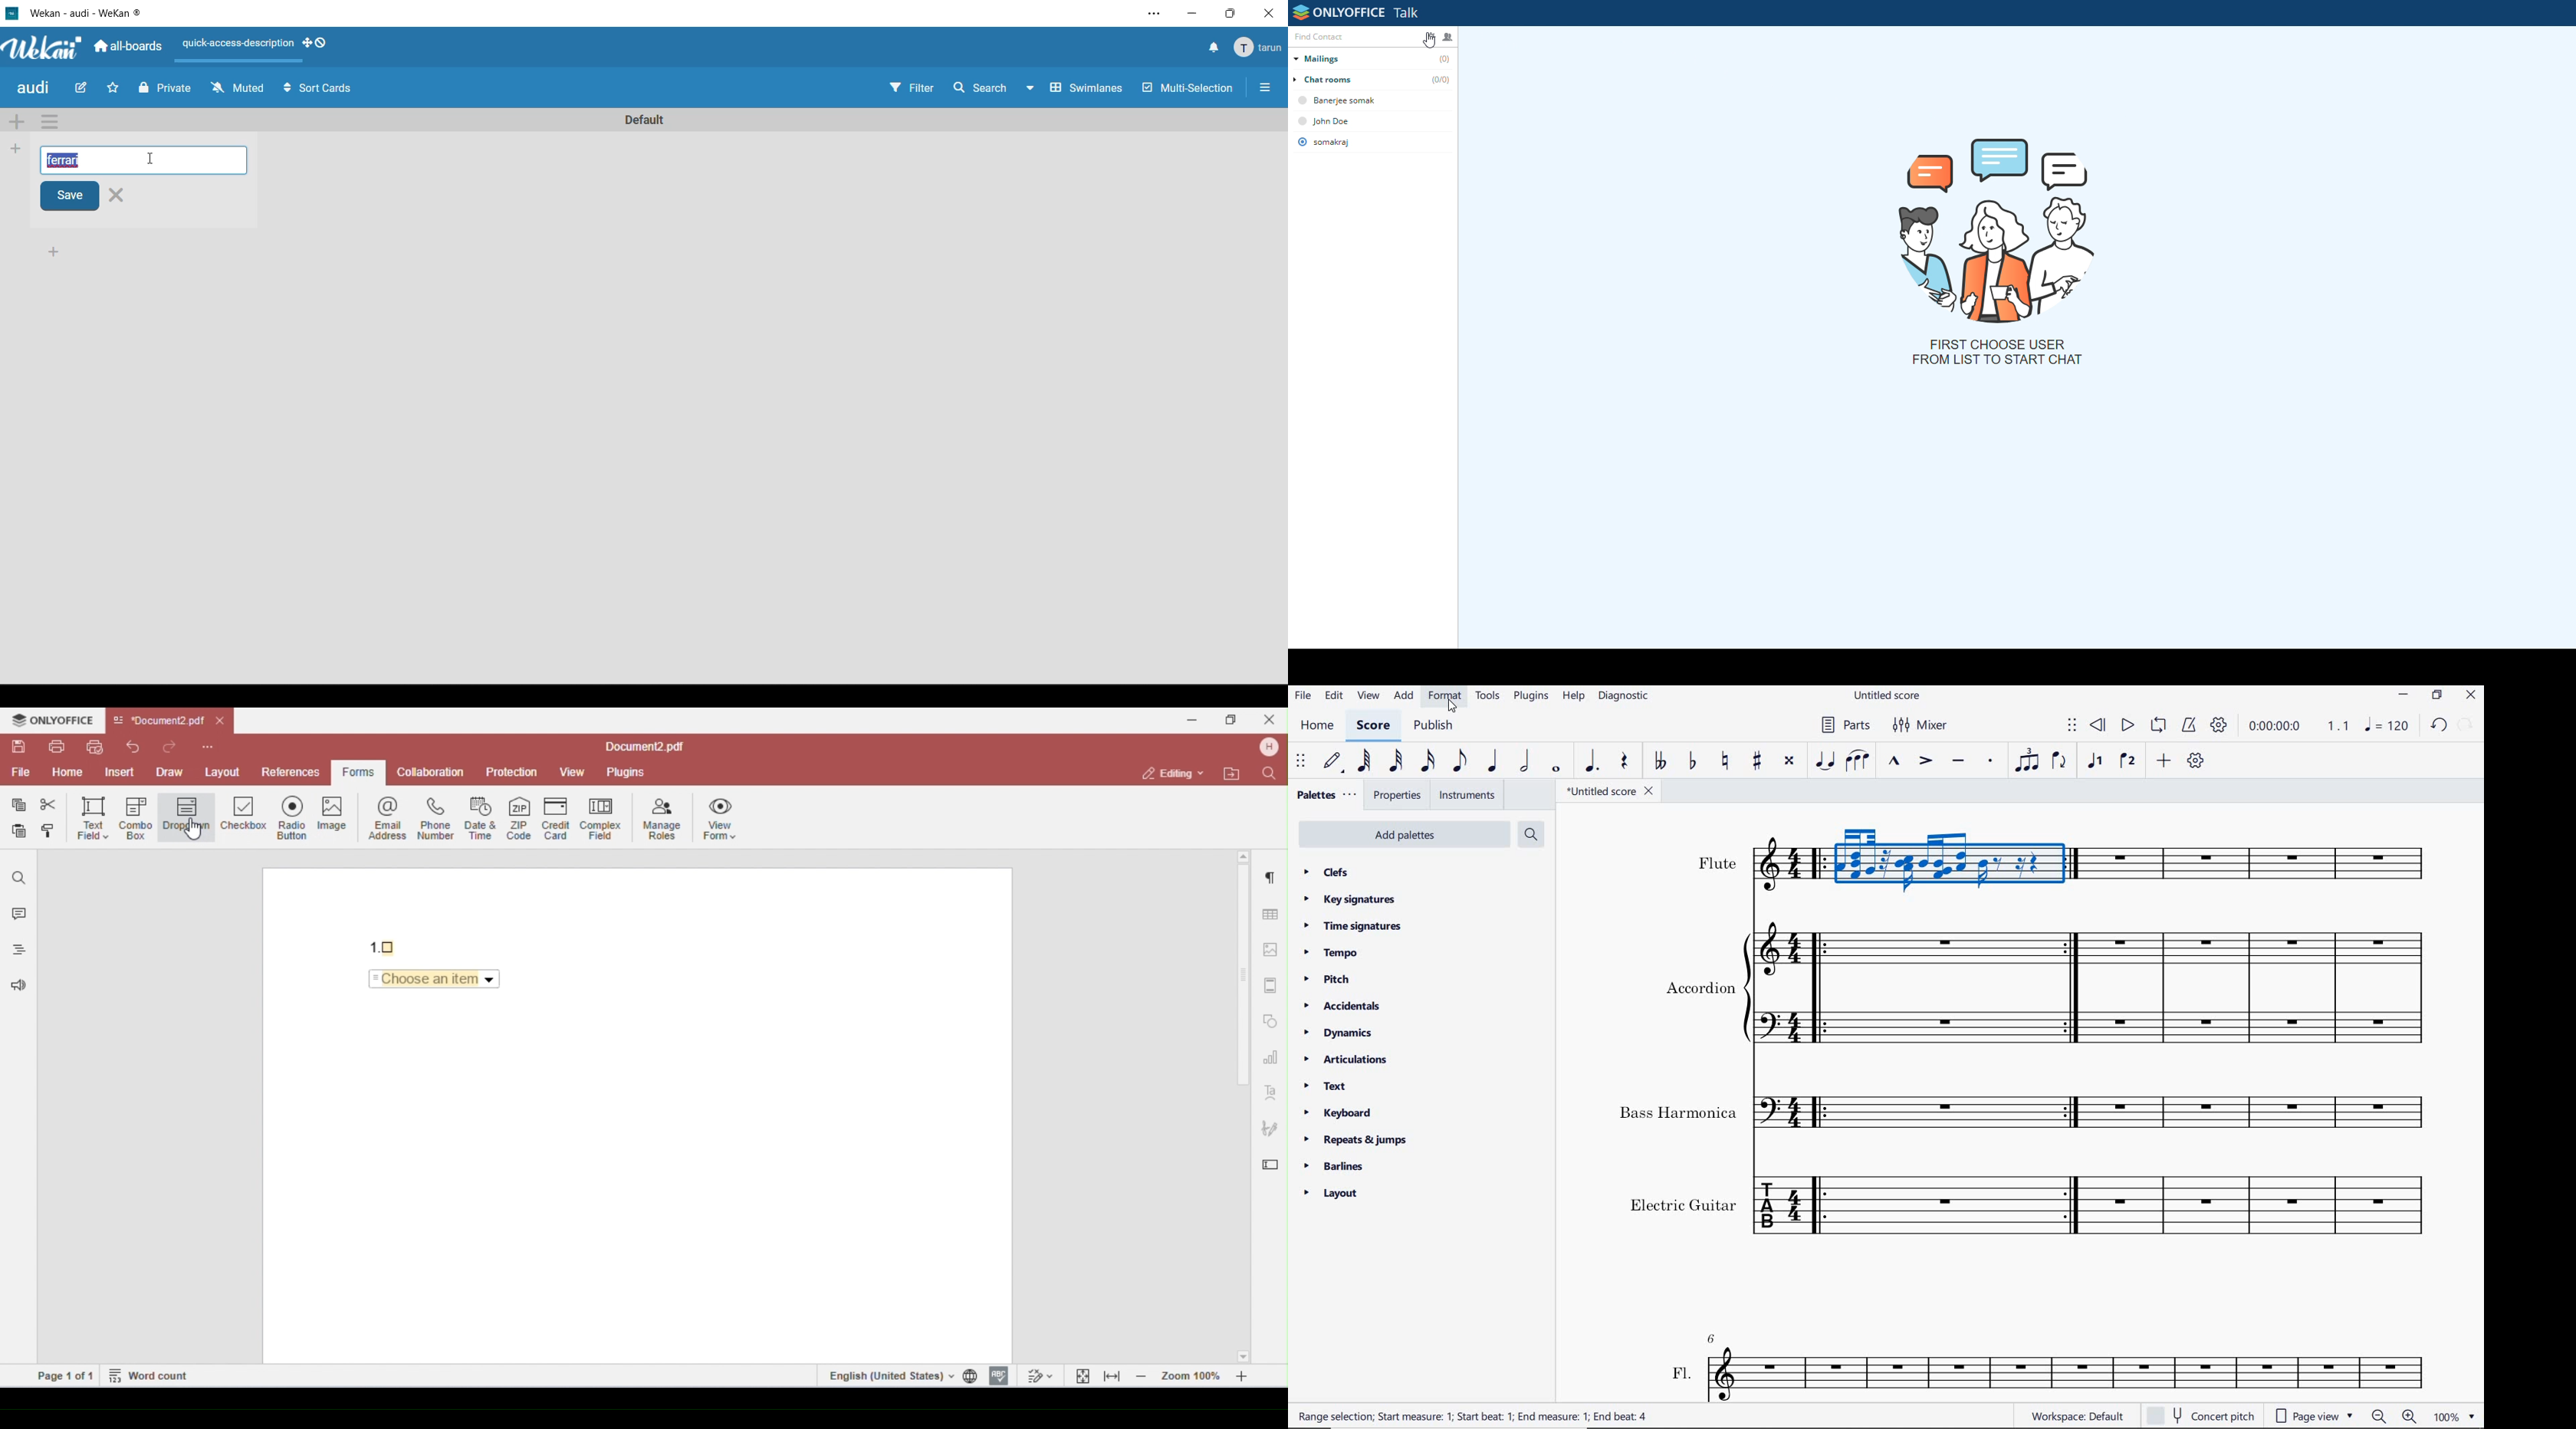  Describe the element at coordinates (1319, 726) in the screenshot. I see `home` at that location.